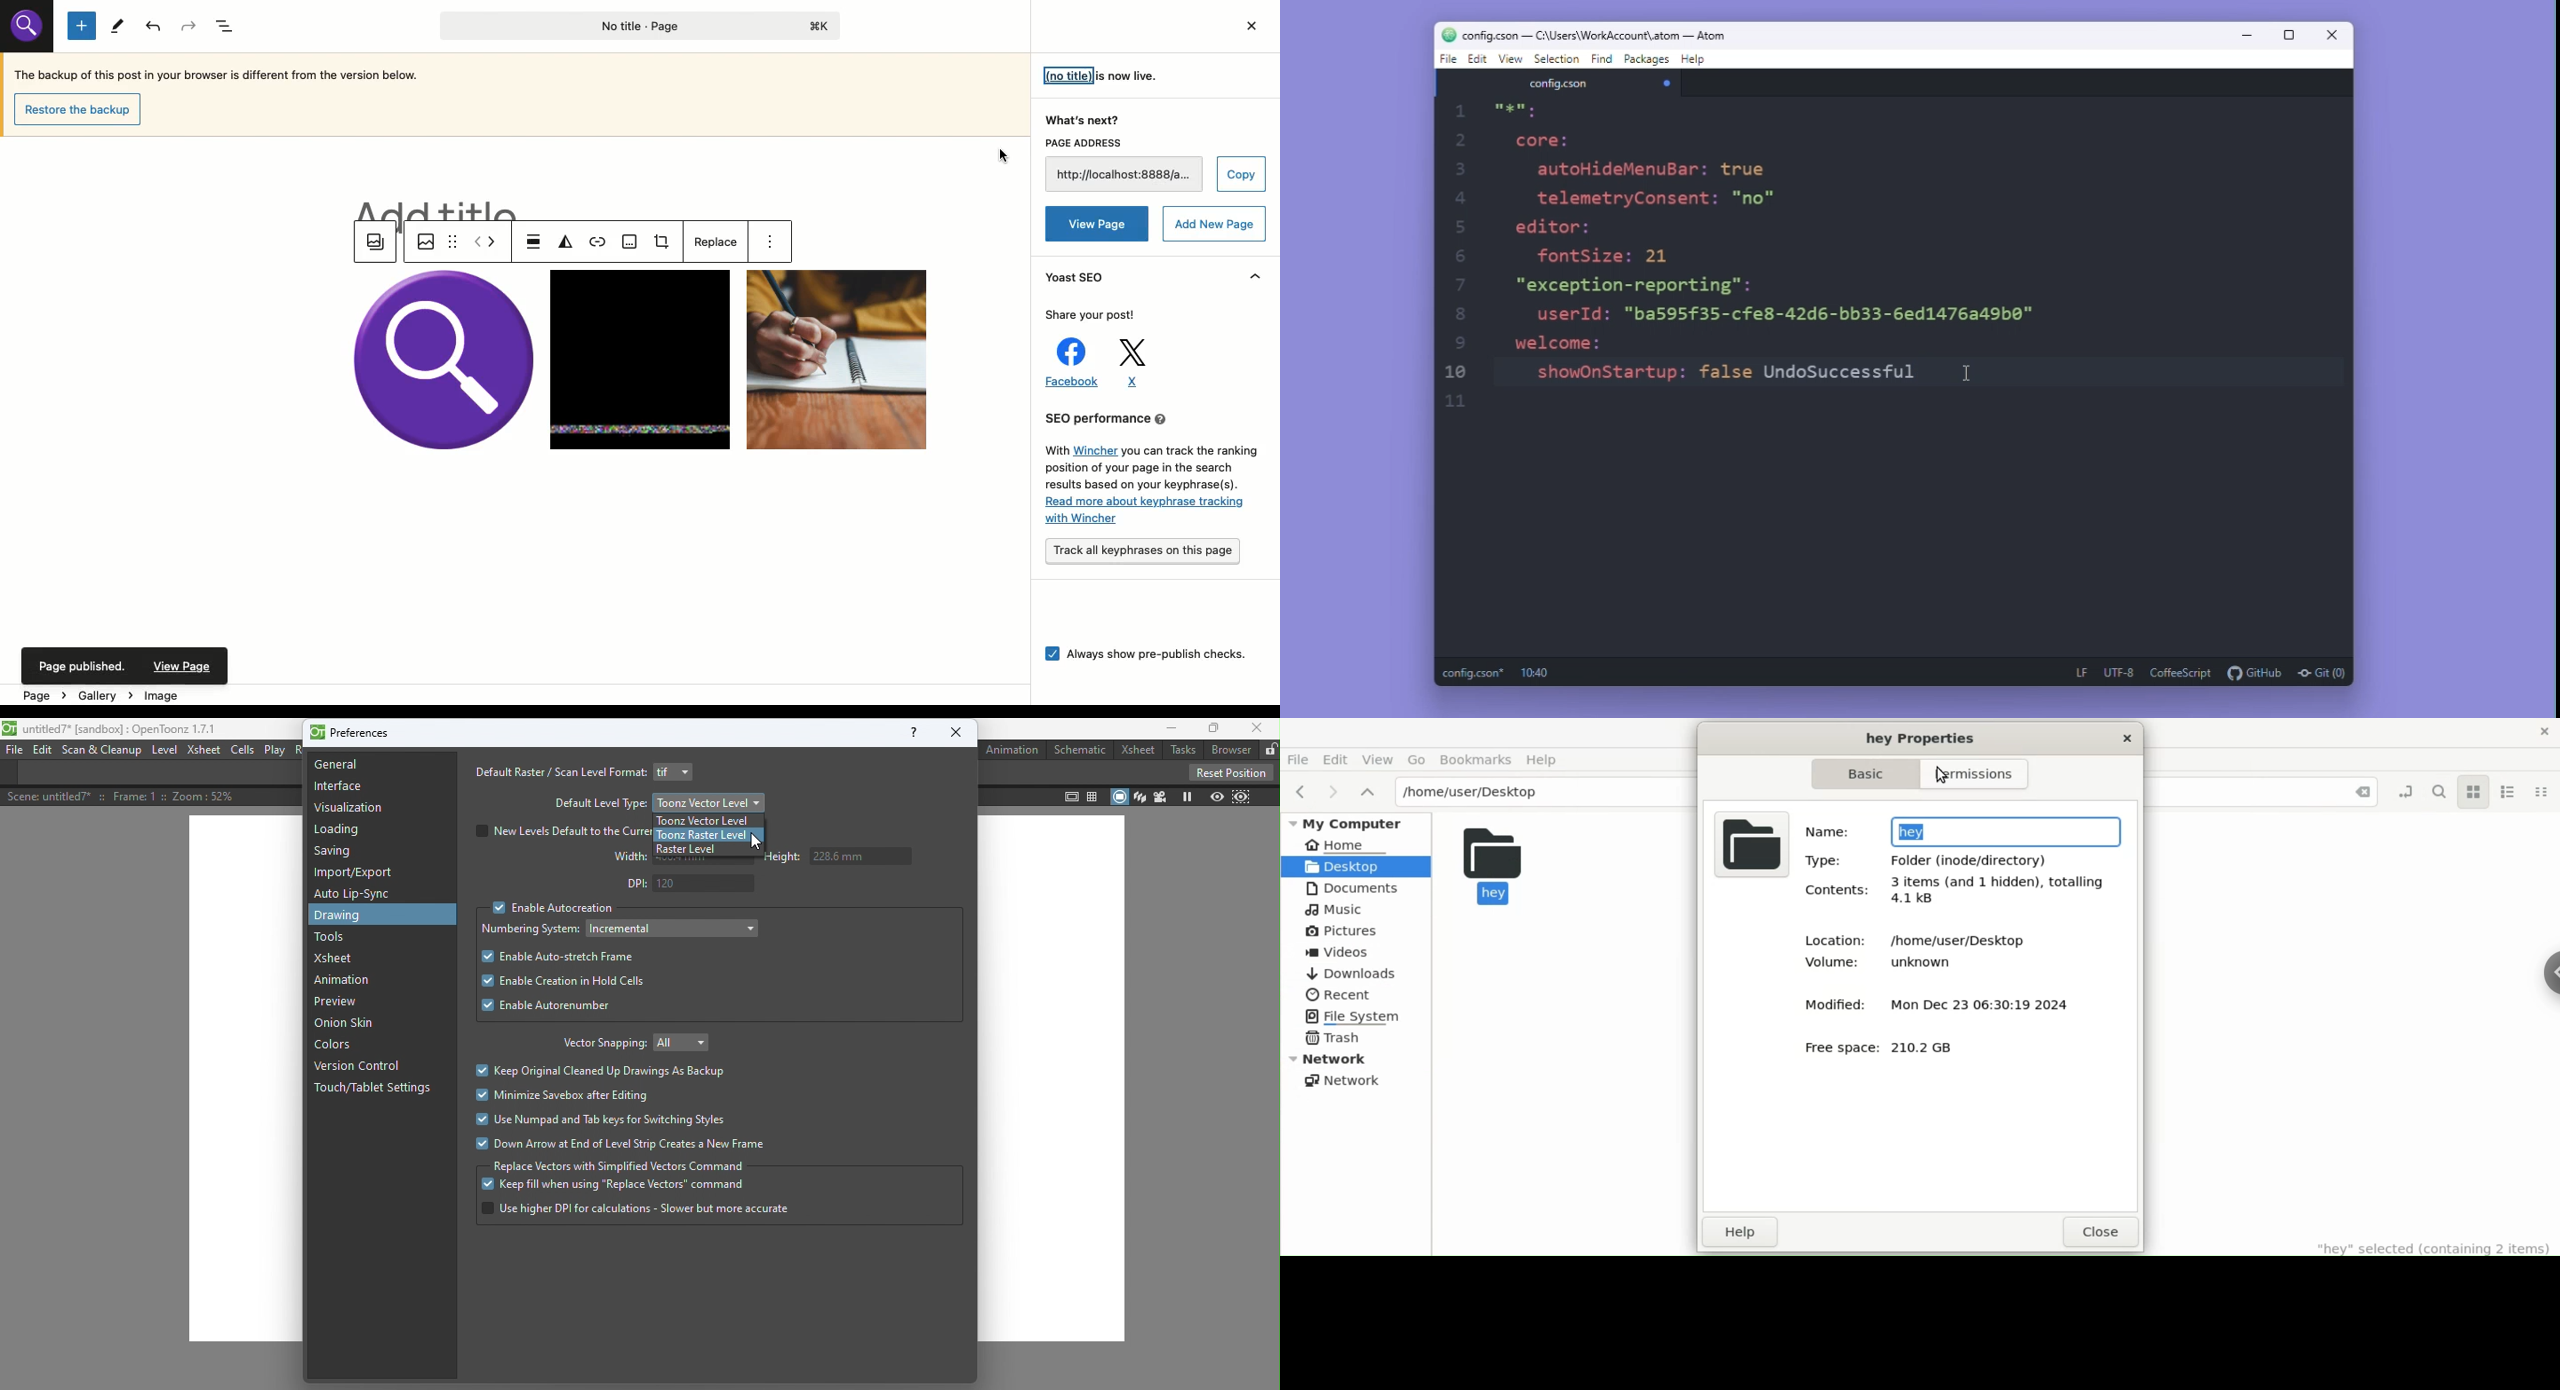 The height and width of the screenshot is (1400, 2576). What do you see at coordinates (123, 728) in the screenshot?
I see `File name` at bounding box center [123, 728].